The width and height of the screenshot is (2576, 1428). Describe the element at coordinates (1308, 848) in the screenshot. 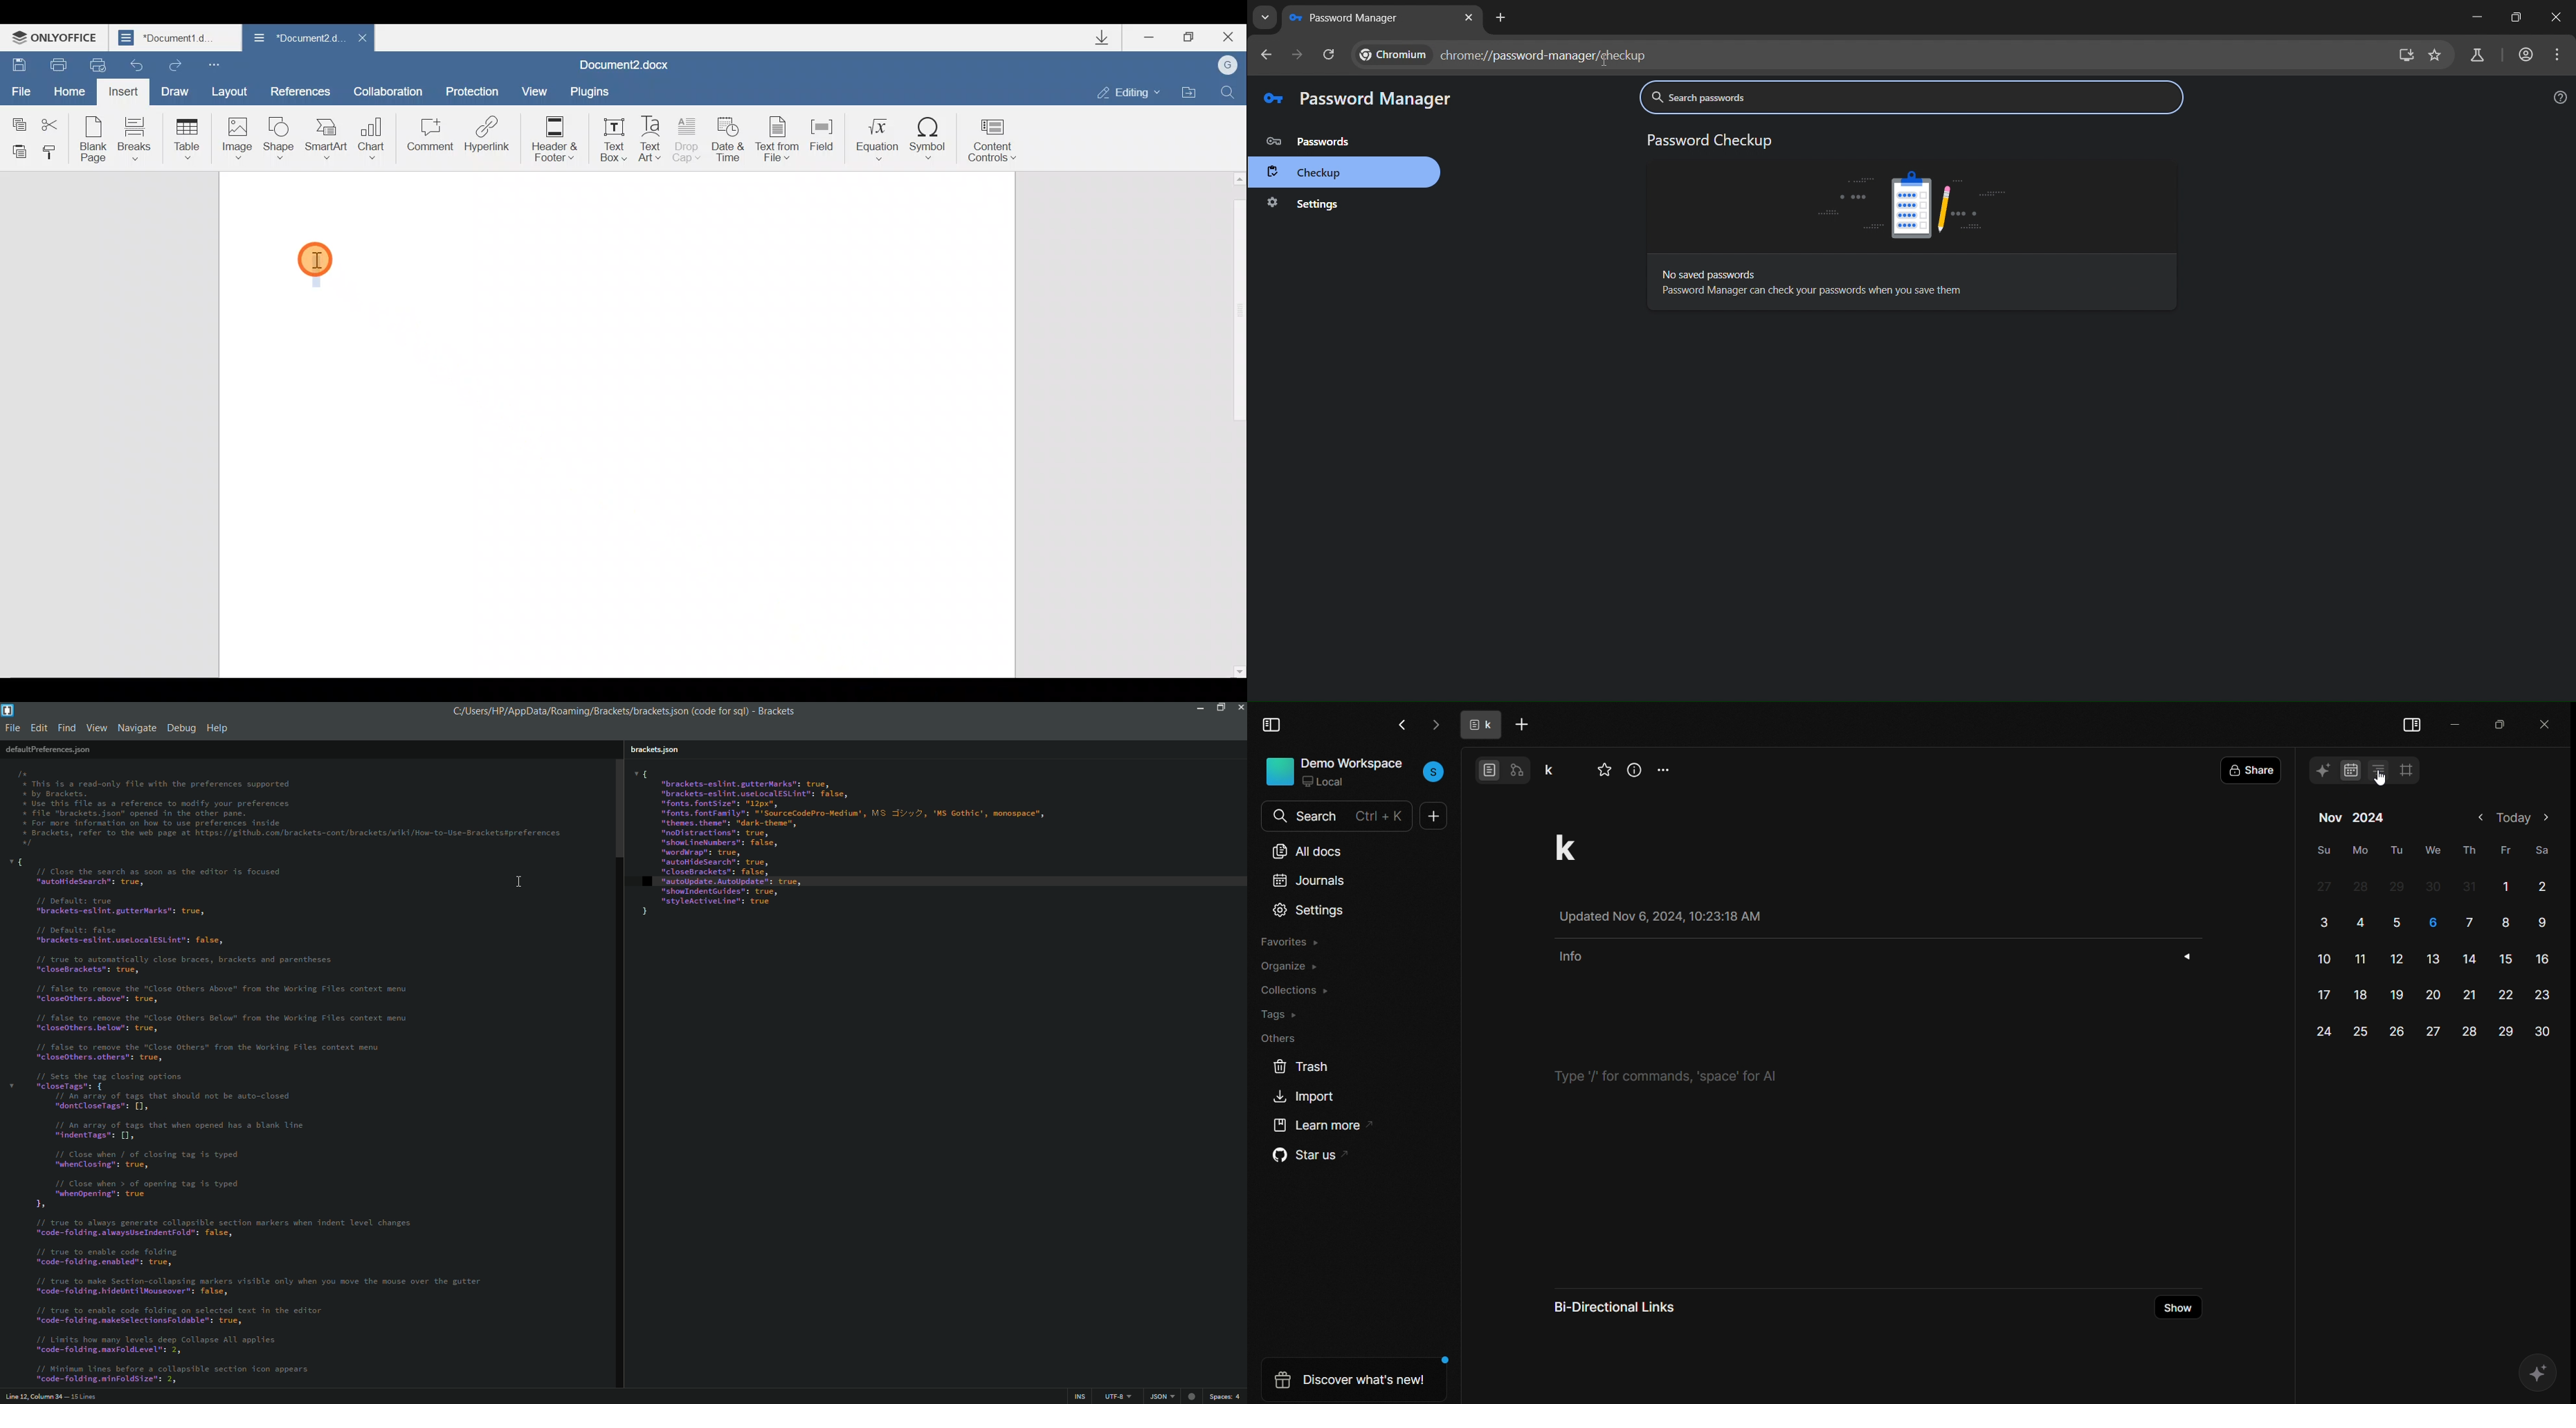

I see `all docs` at that location.